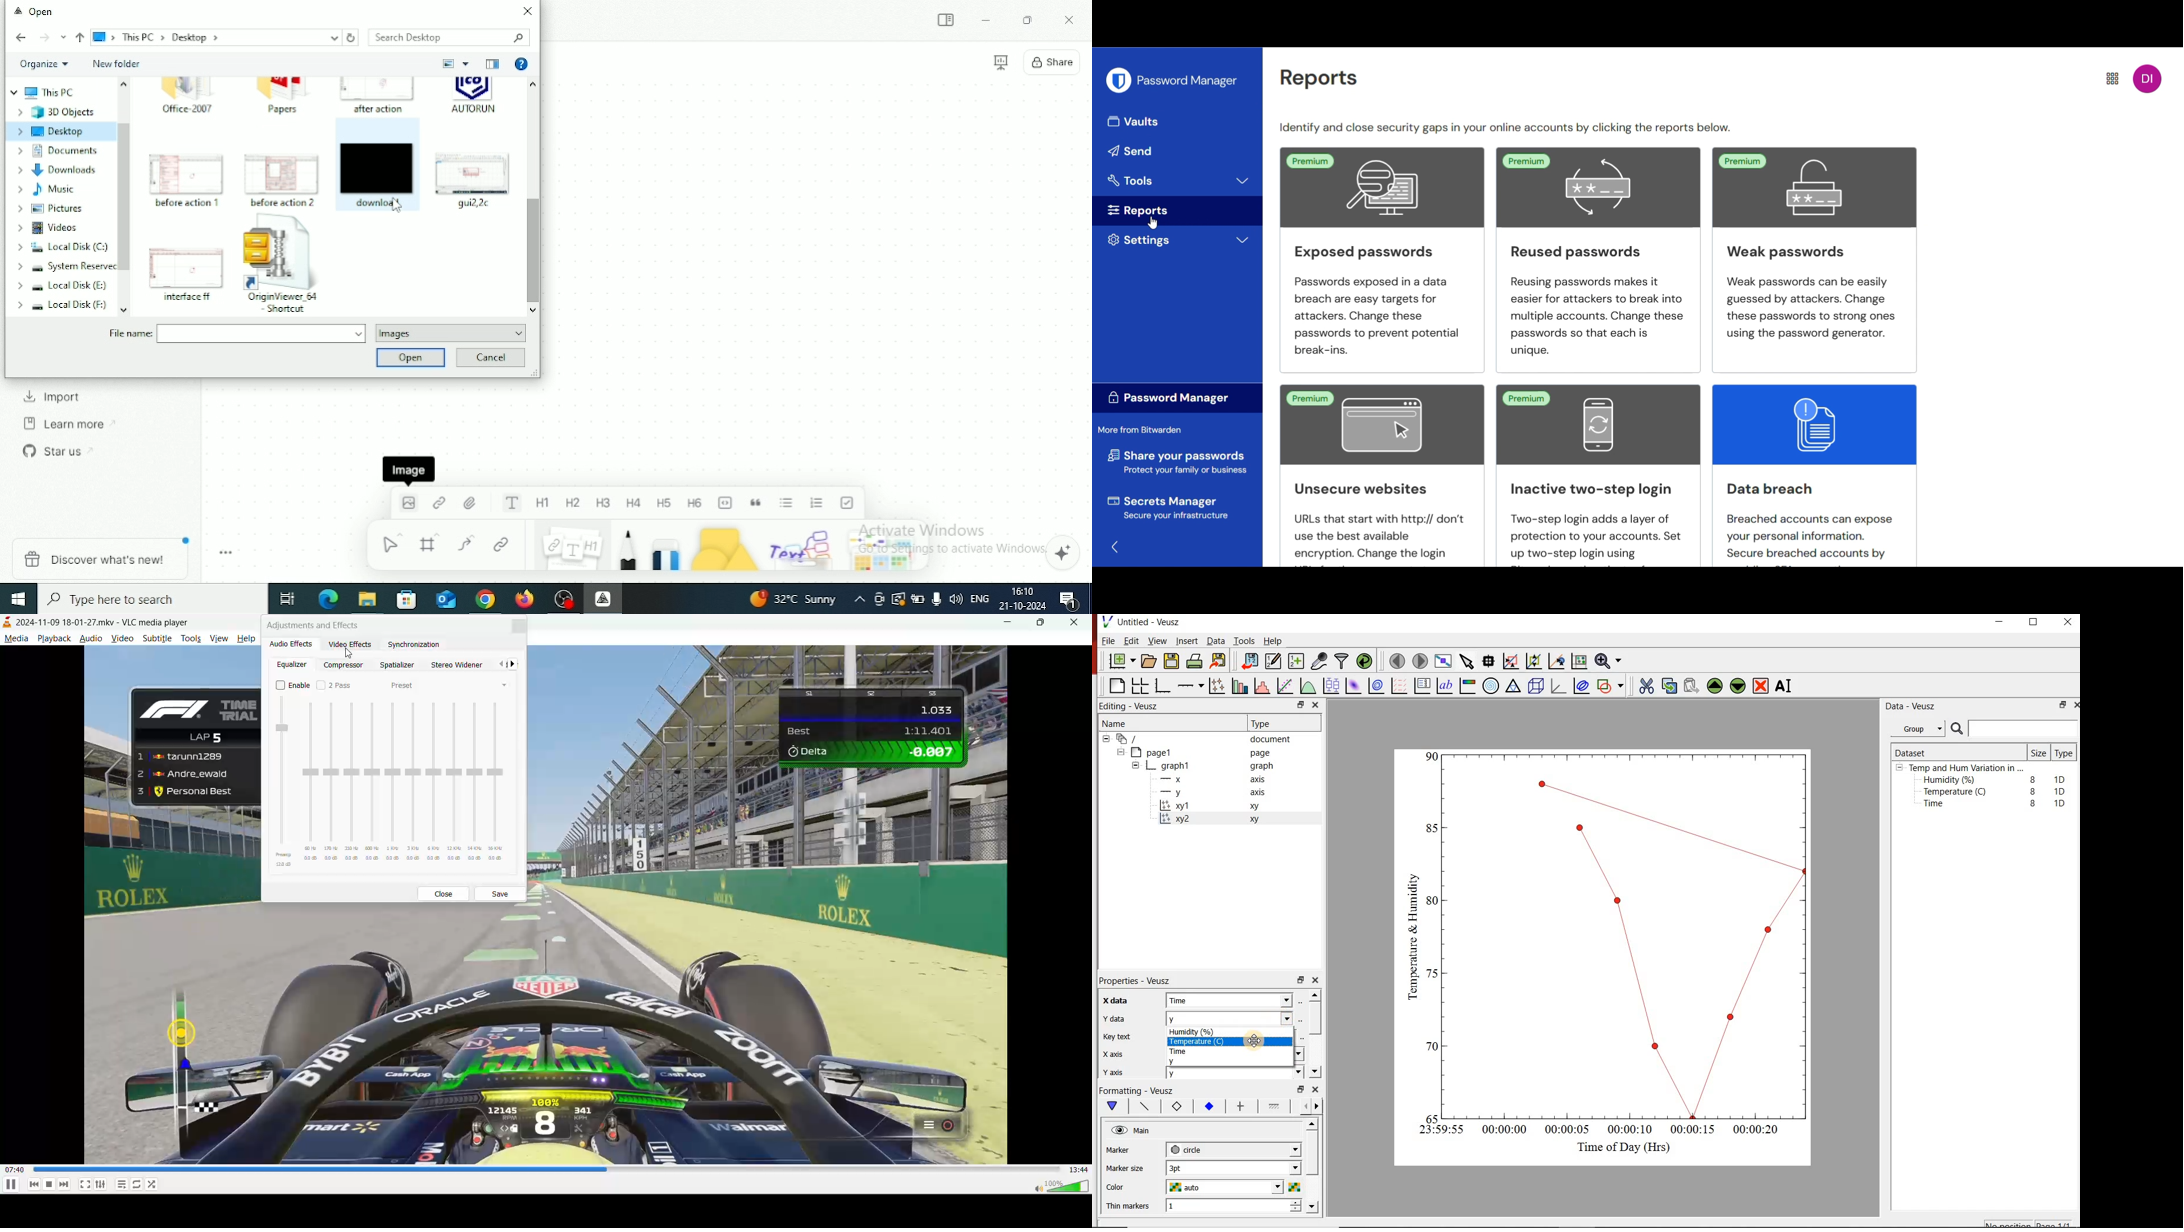  Describe the element at coordinates (1433, 755) in the screenshot. I see `1` at that location.